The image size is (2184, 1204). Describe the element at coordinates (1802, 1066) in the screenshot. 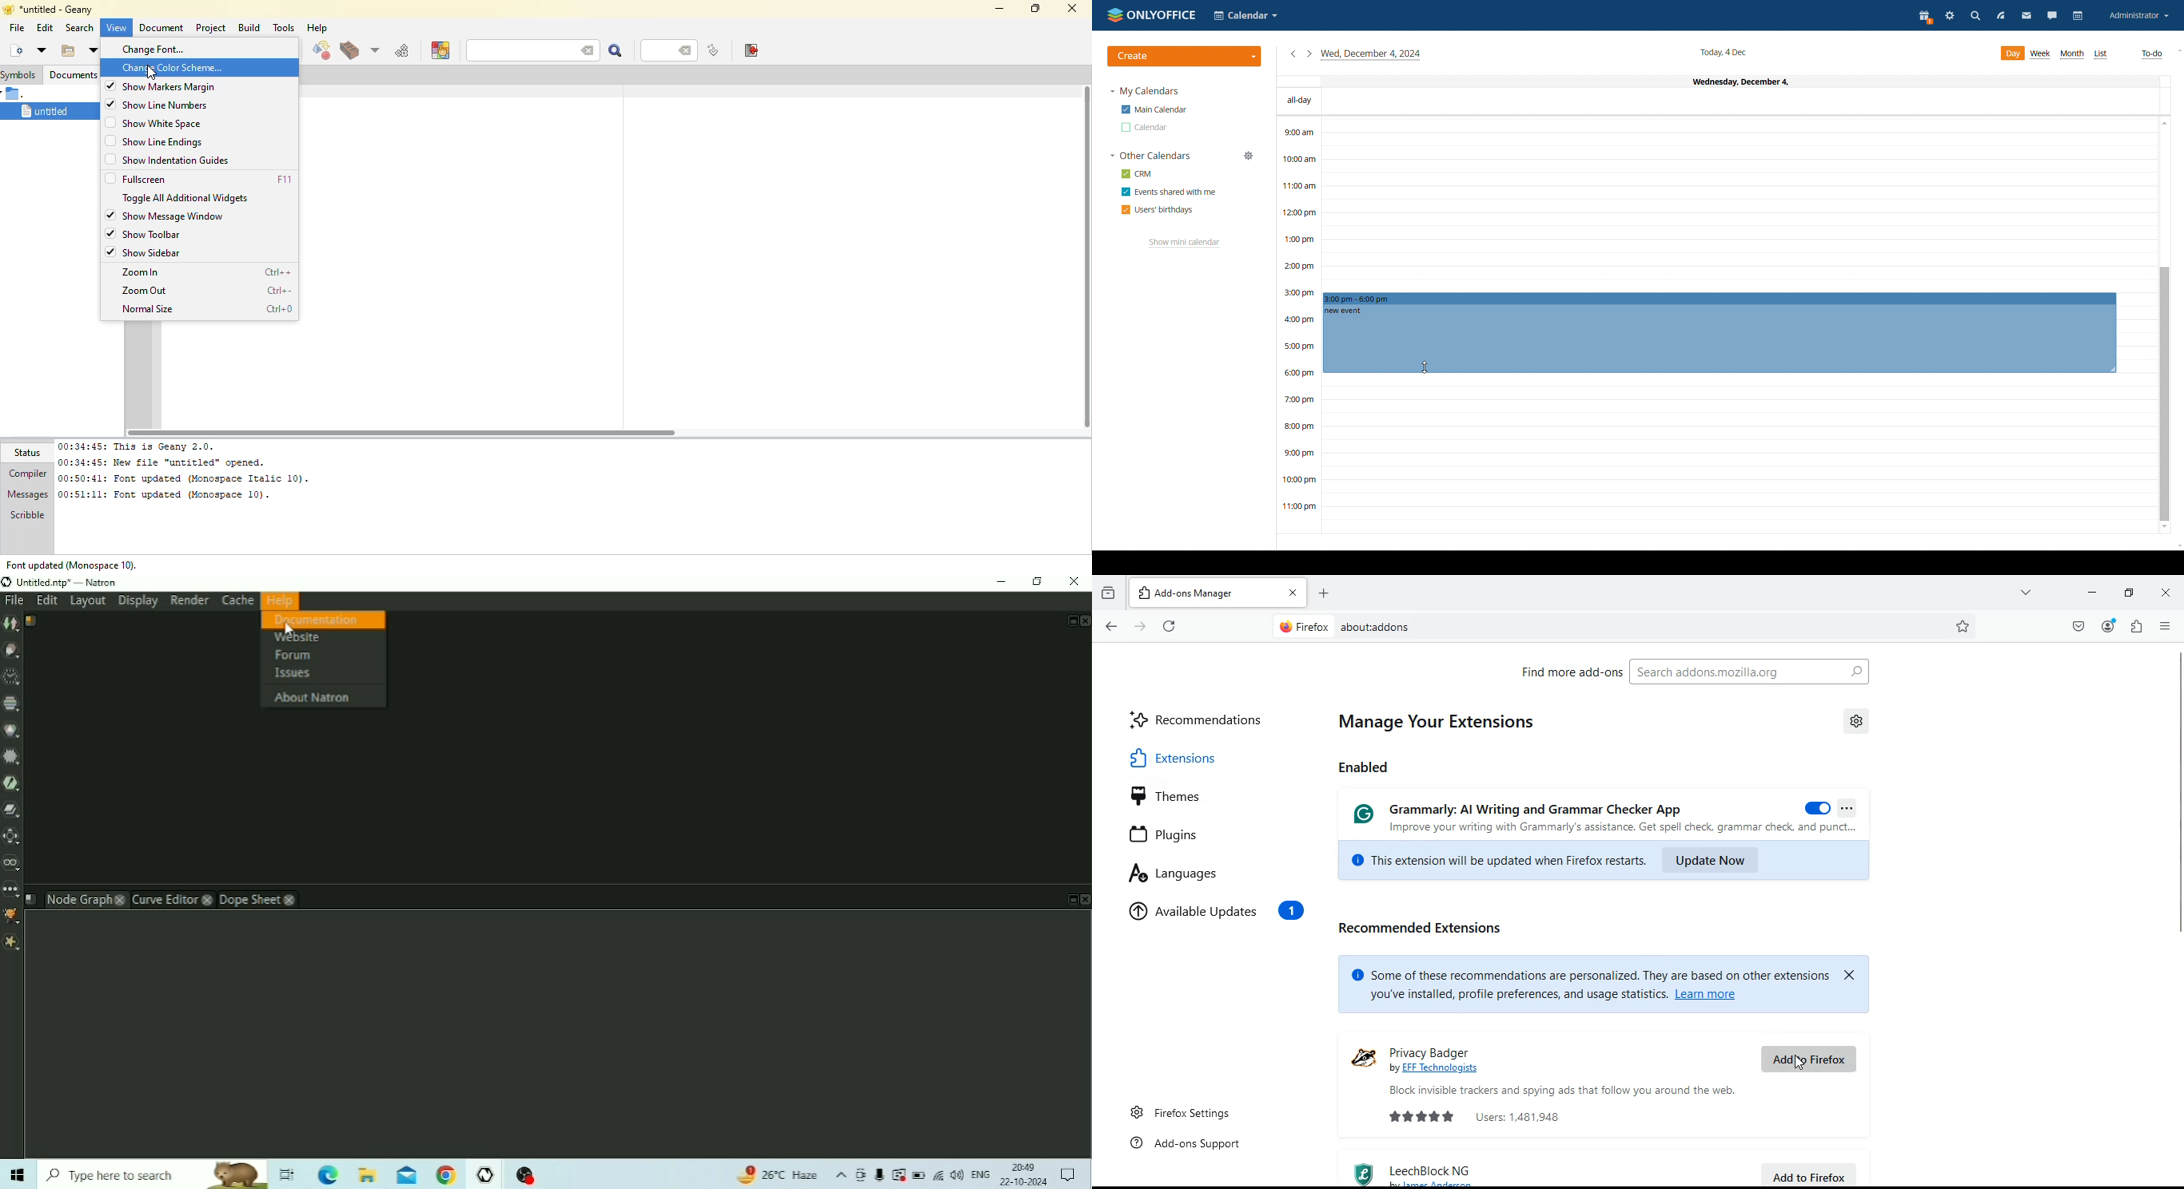

I see `Cursor` at that location.